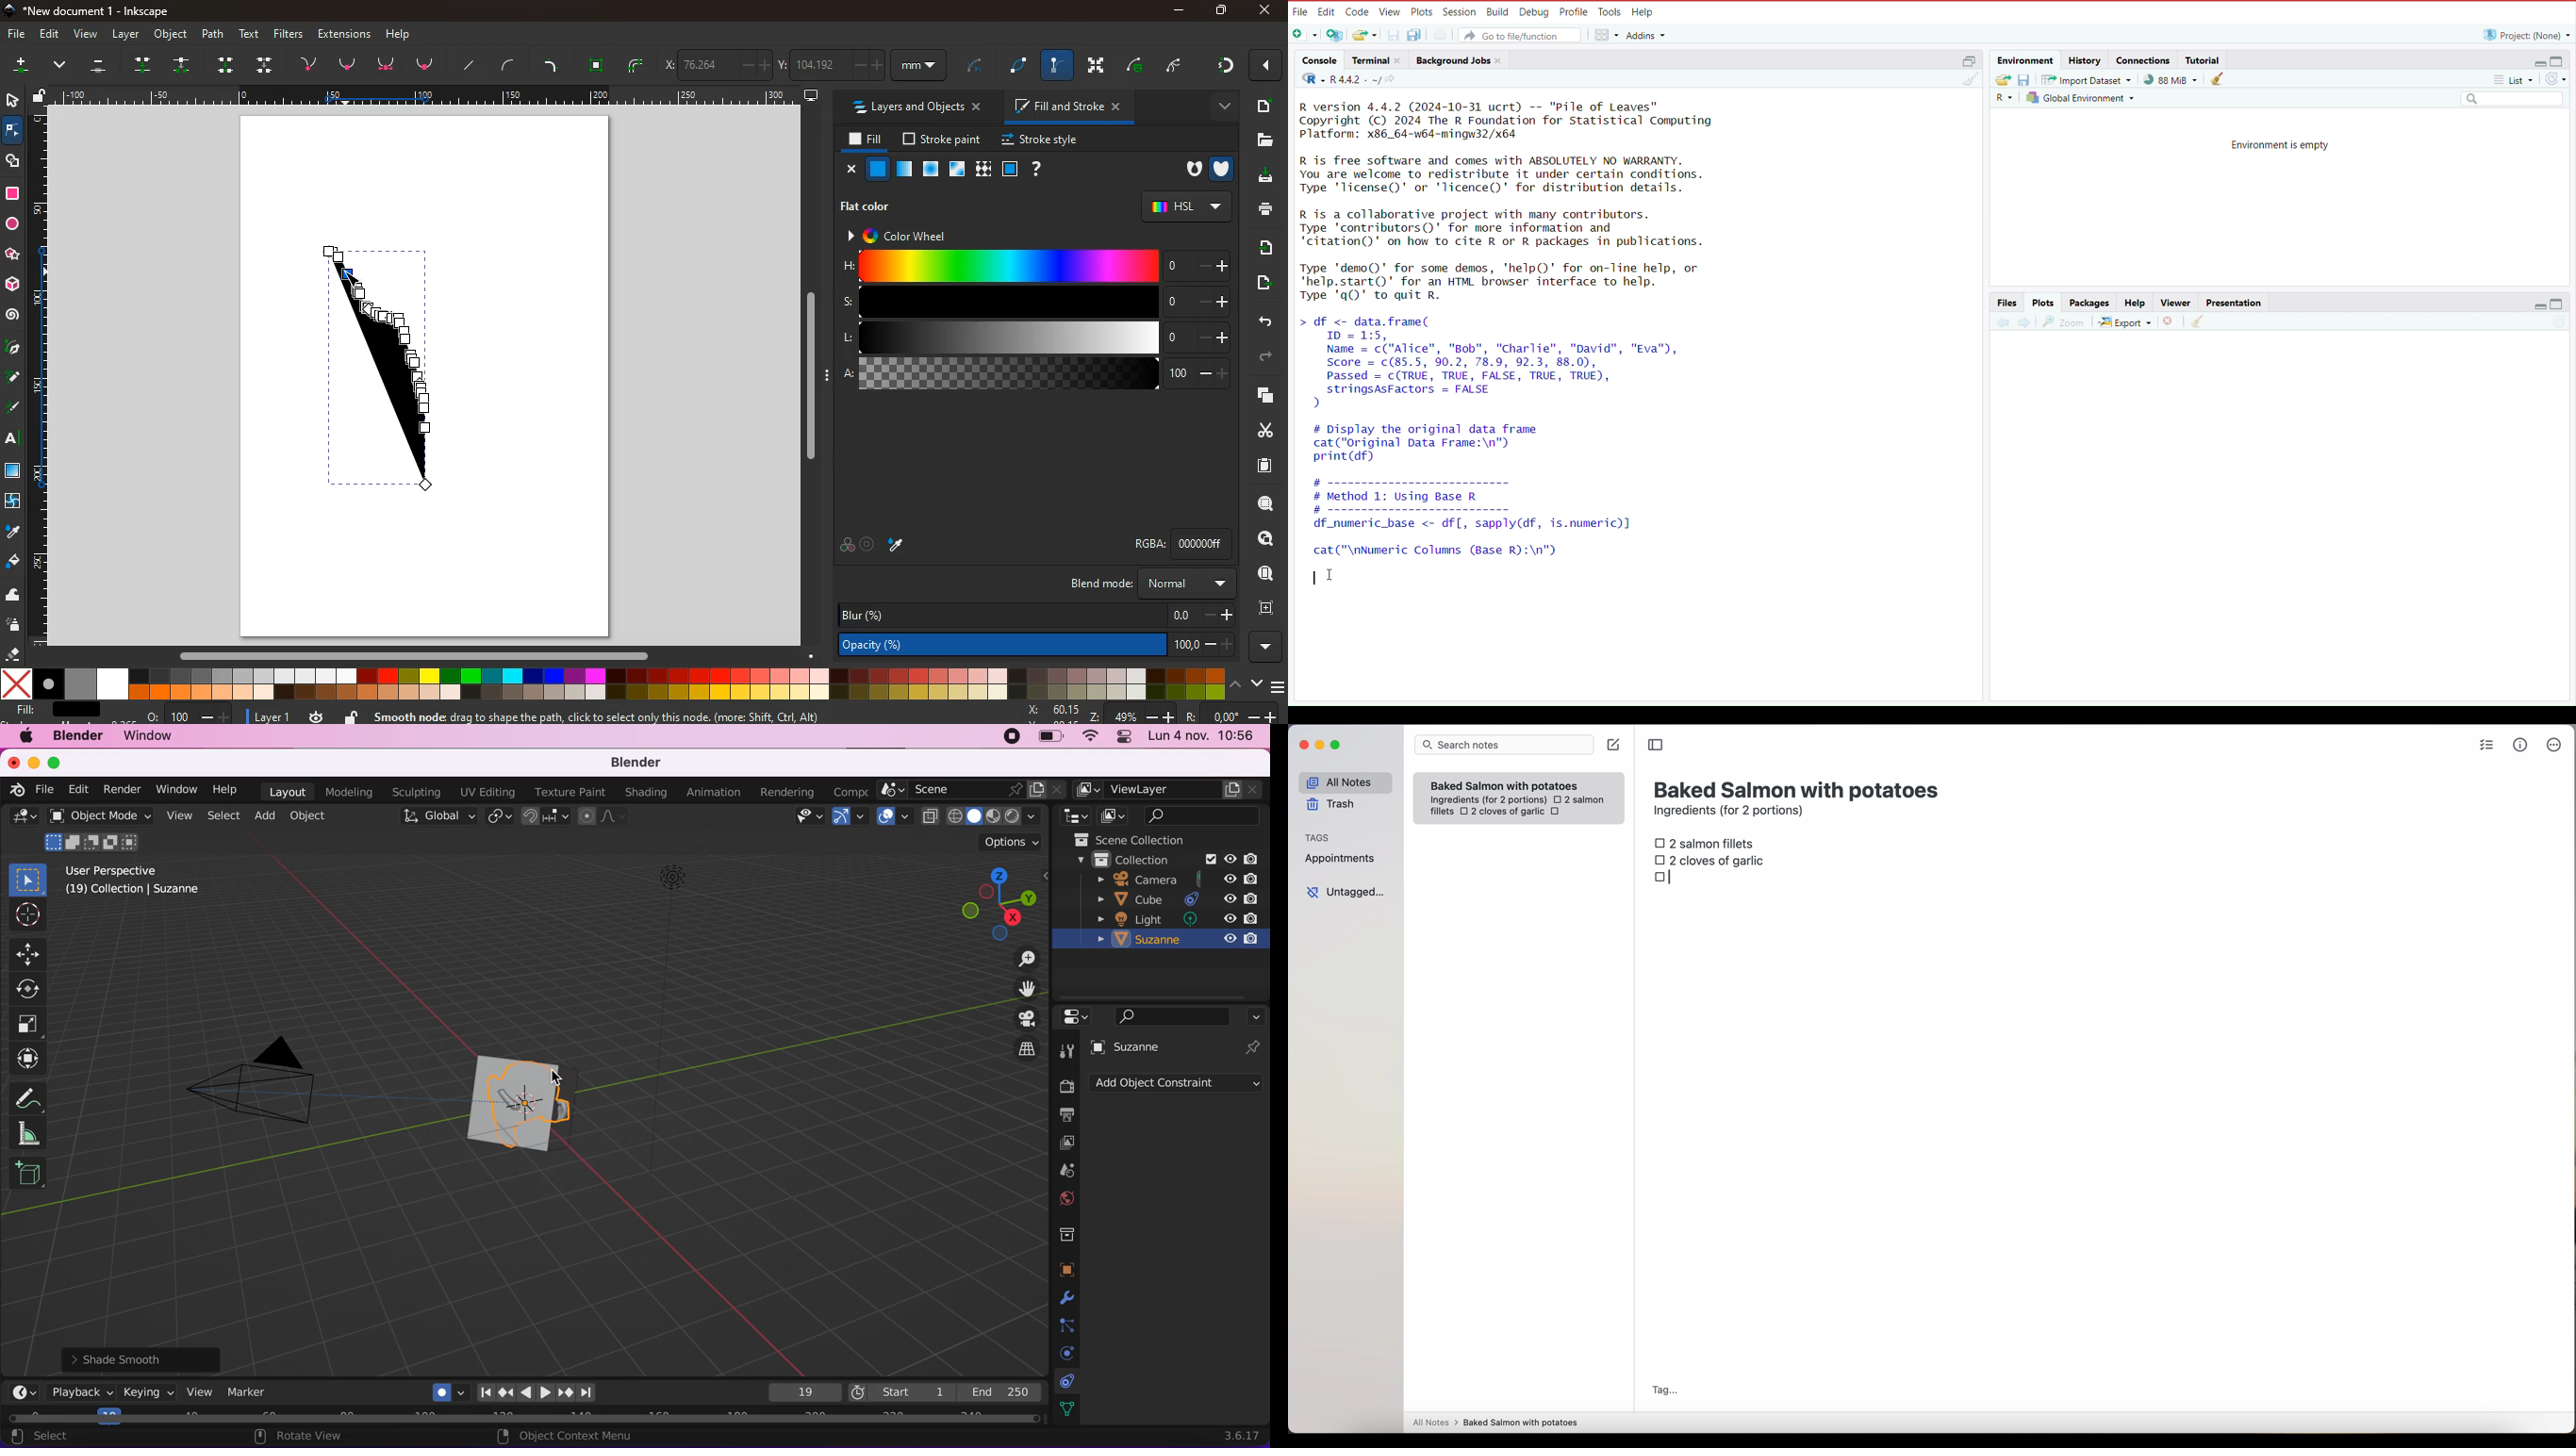 The width and height of the screenshot is (2576, 1456). I want to click on show overlays, so click(887, 815).